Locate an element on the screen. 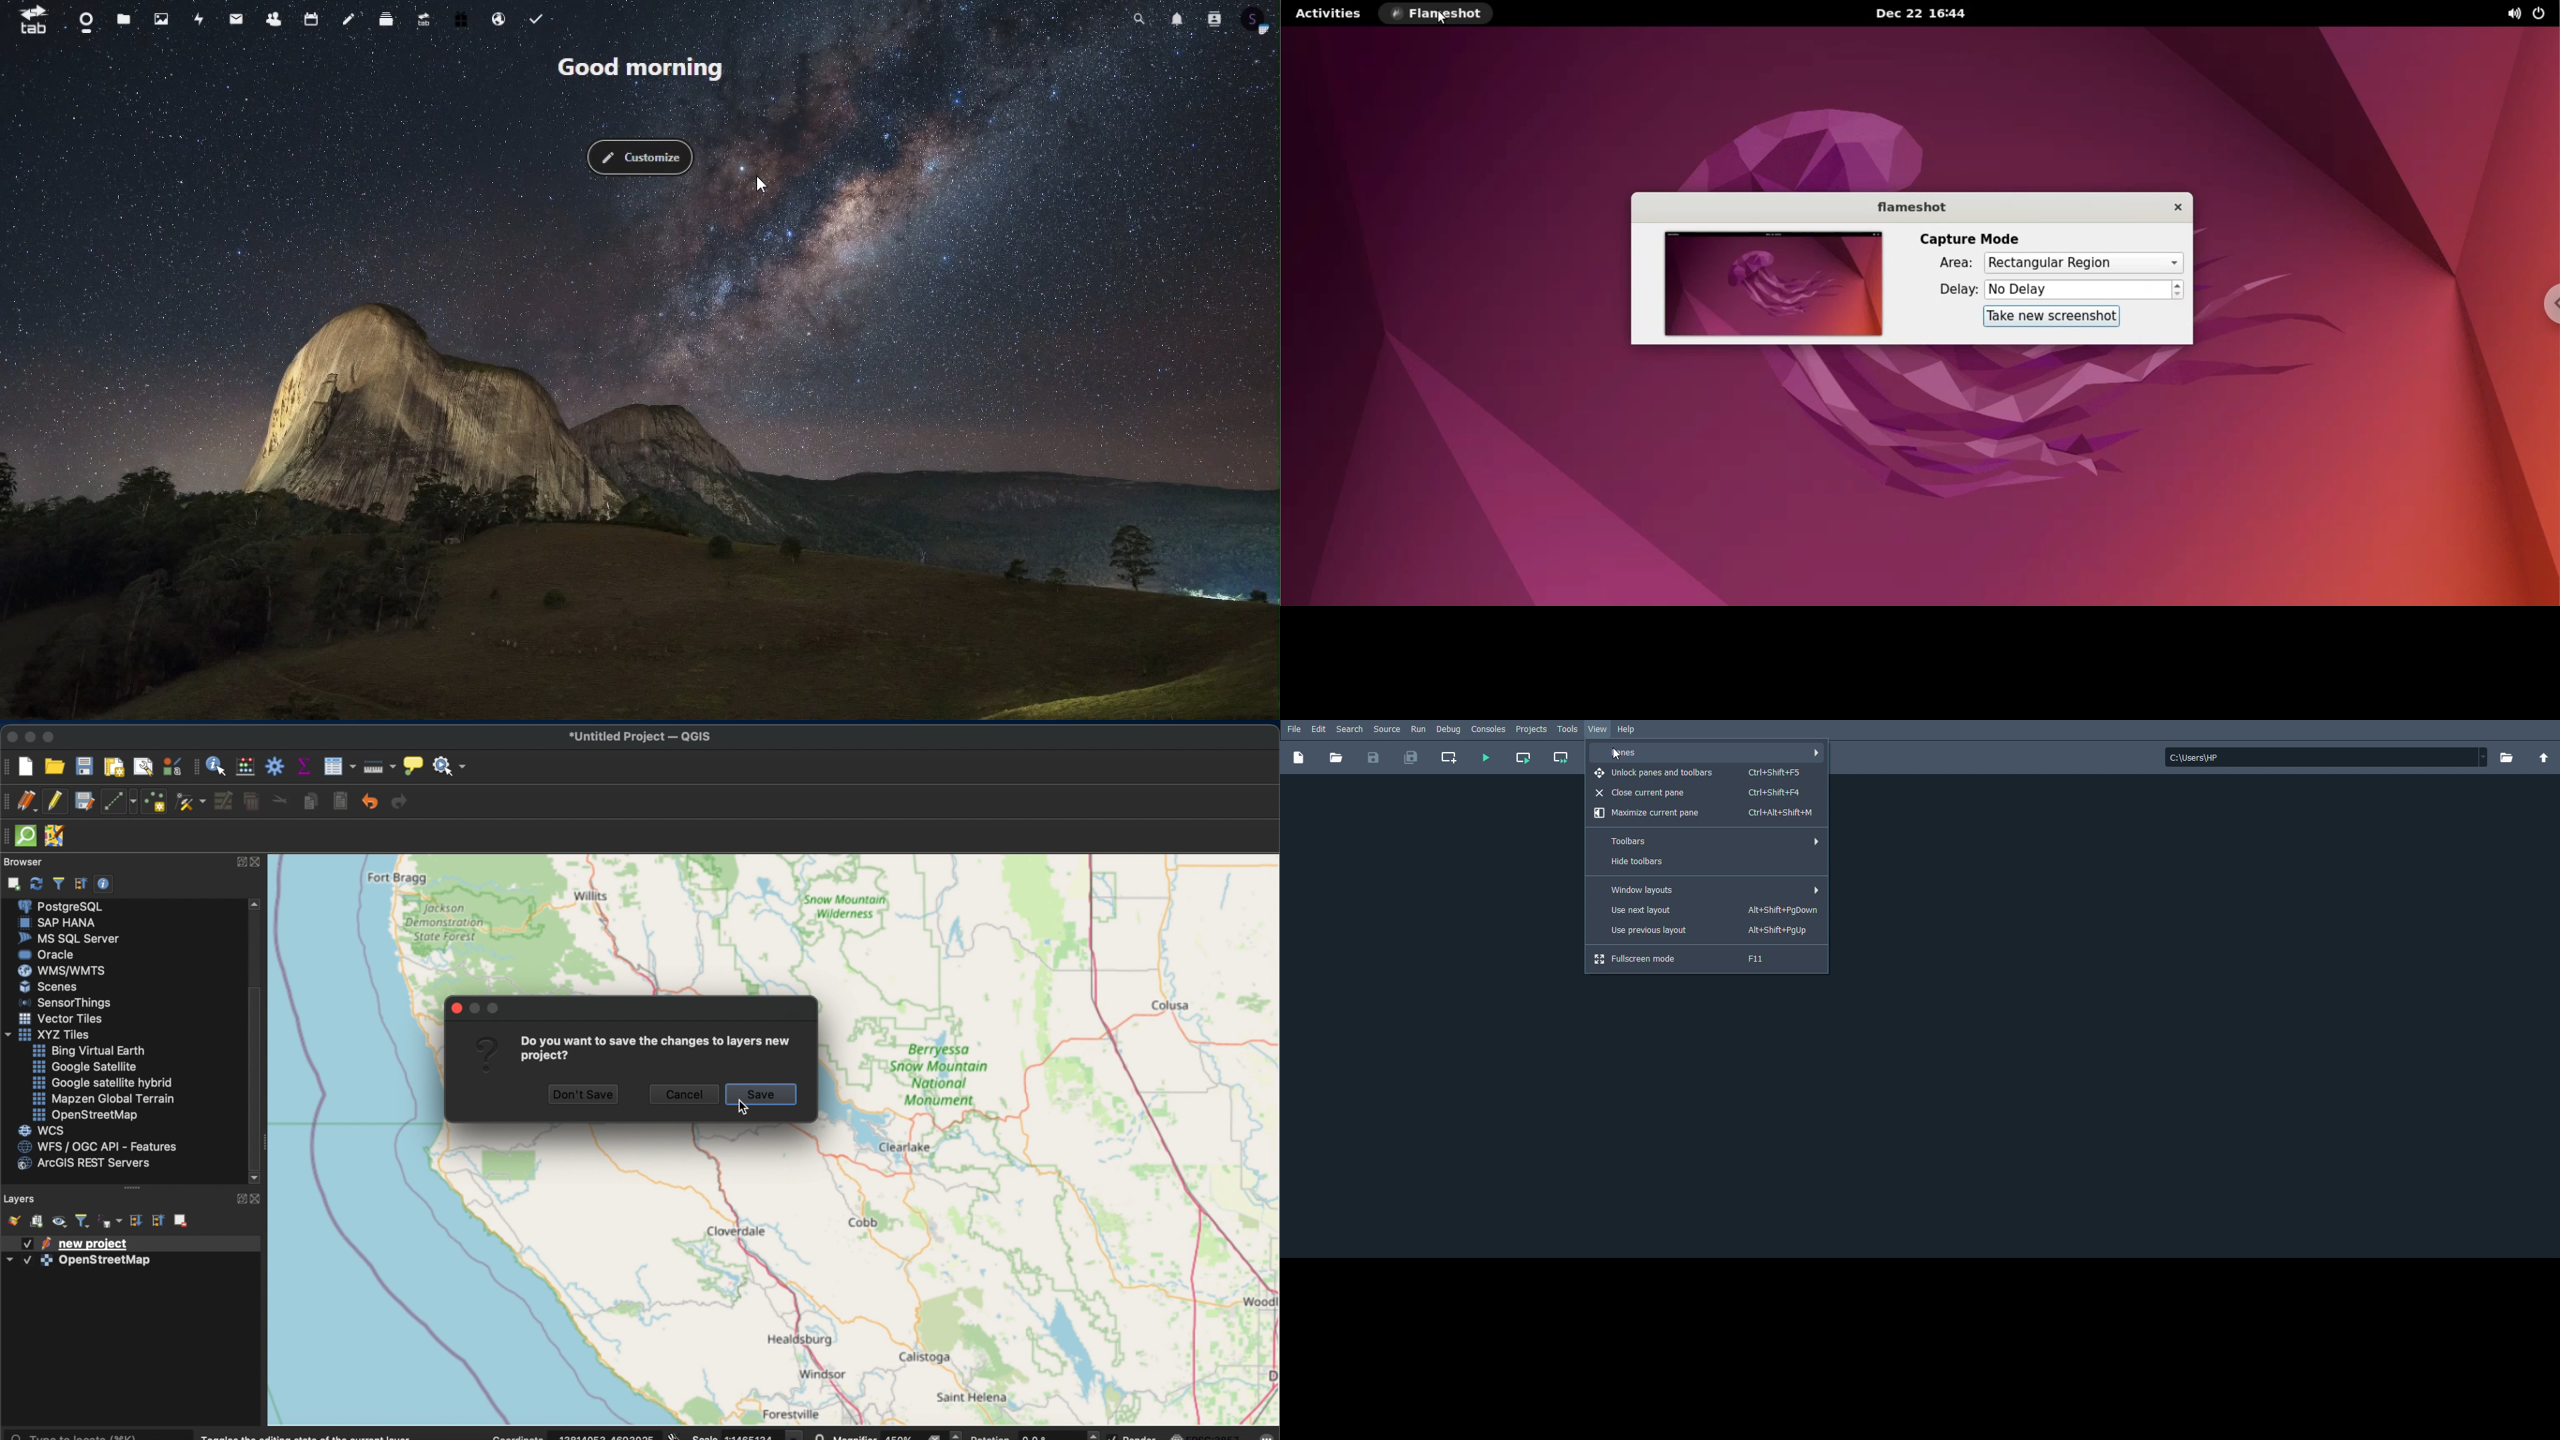 This screenshot has width=2576, height=1456. Projects is located at coordinates (1532, 729).